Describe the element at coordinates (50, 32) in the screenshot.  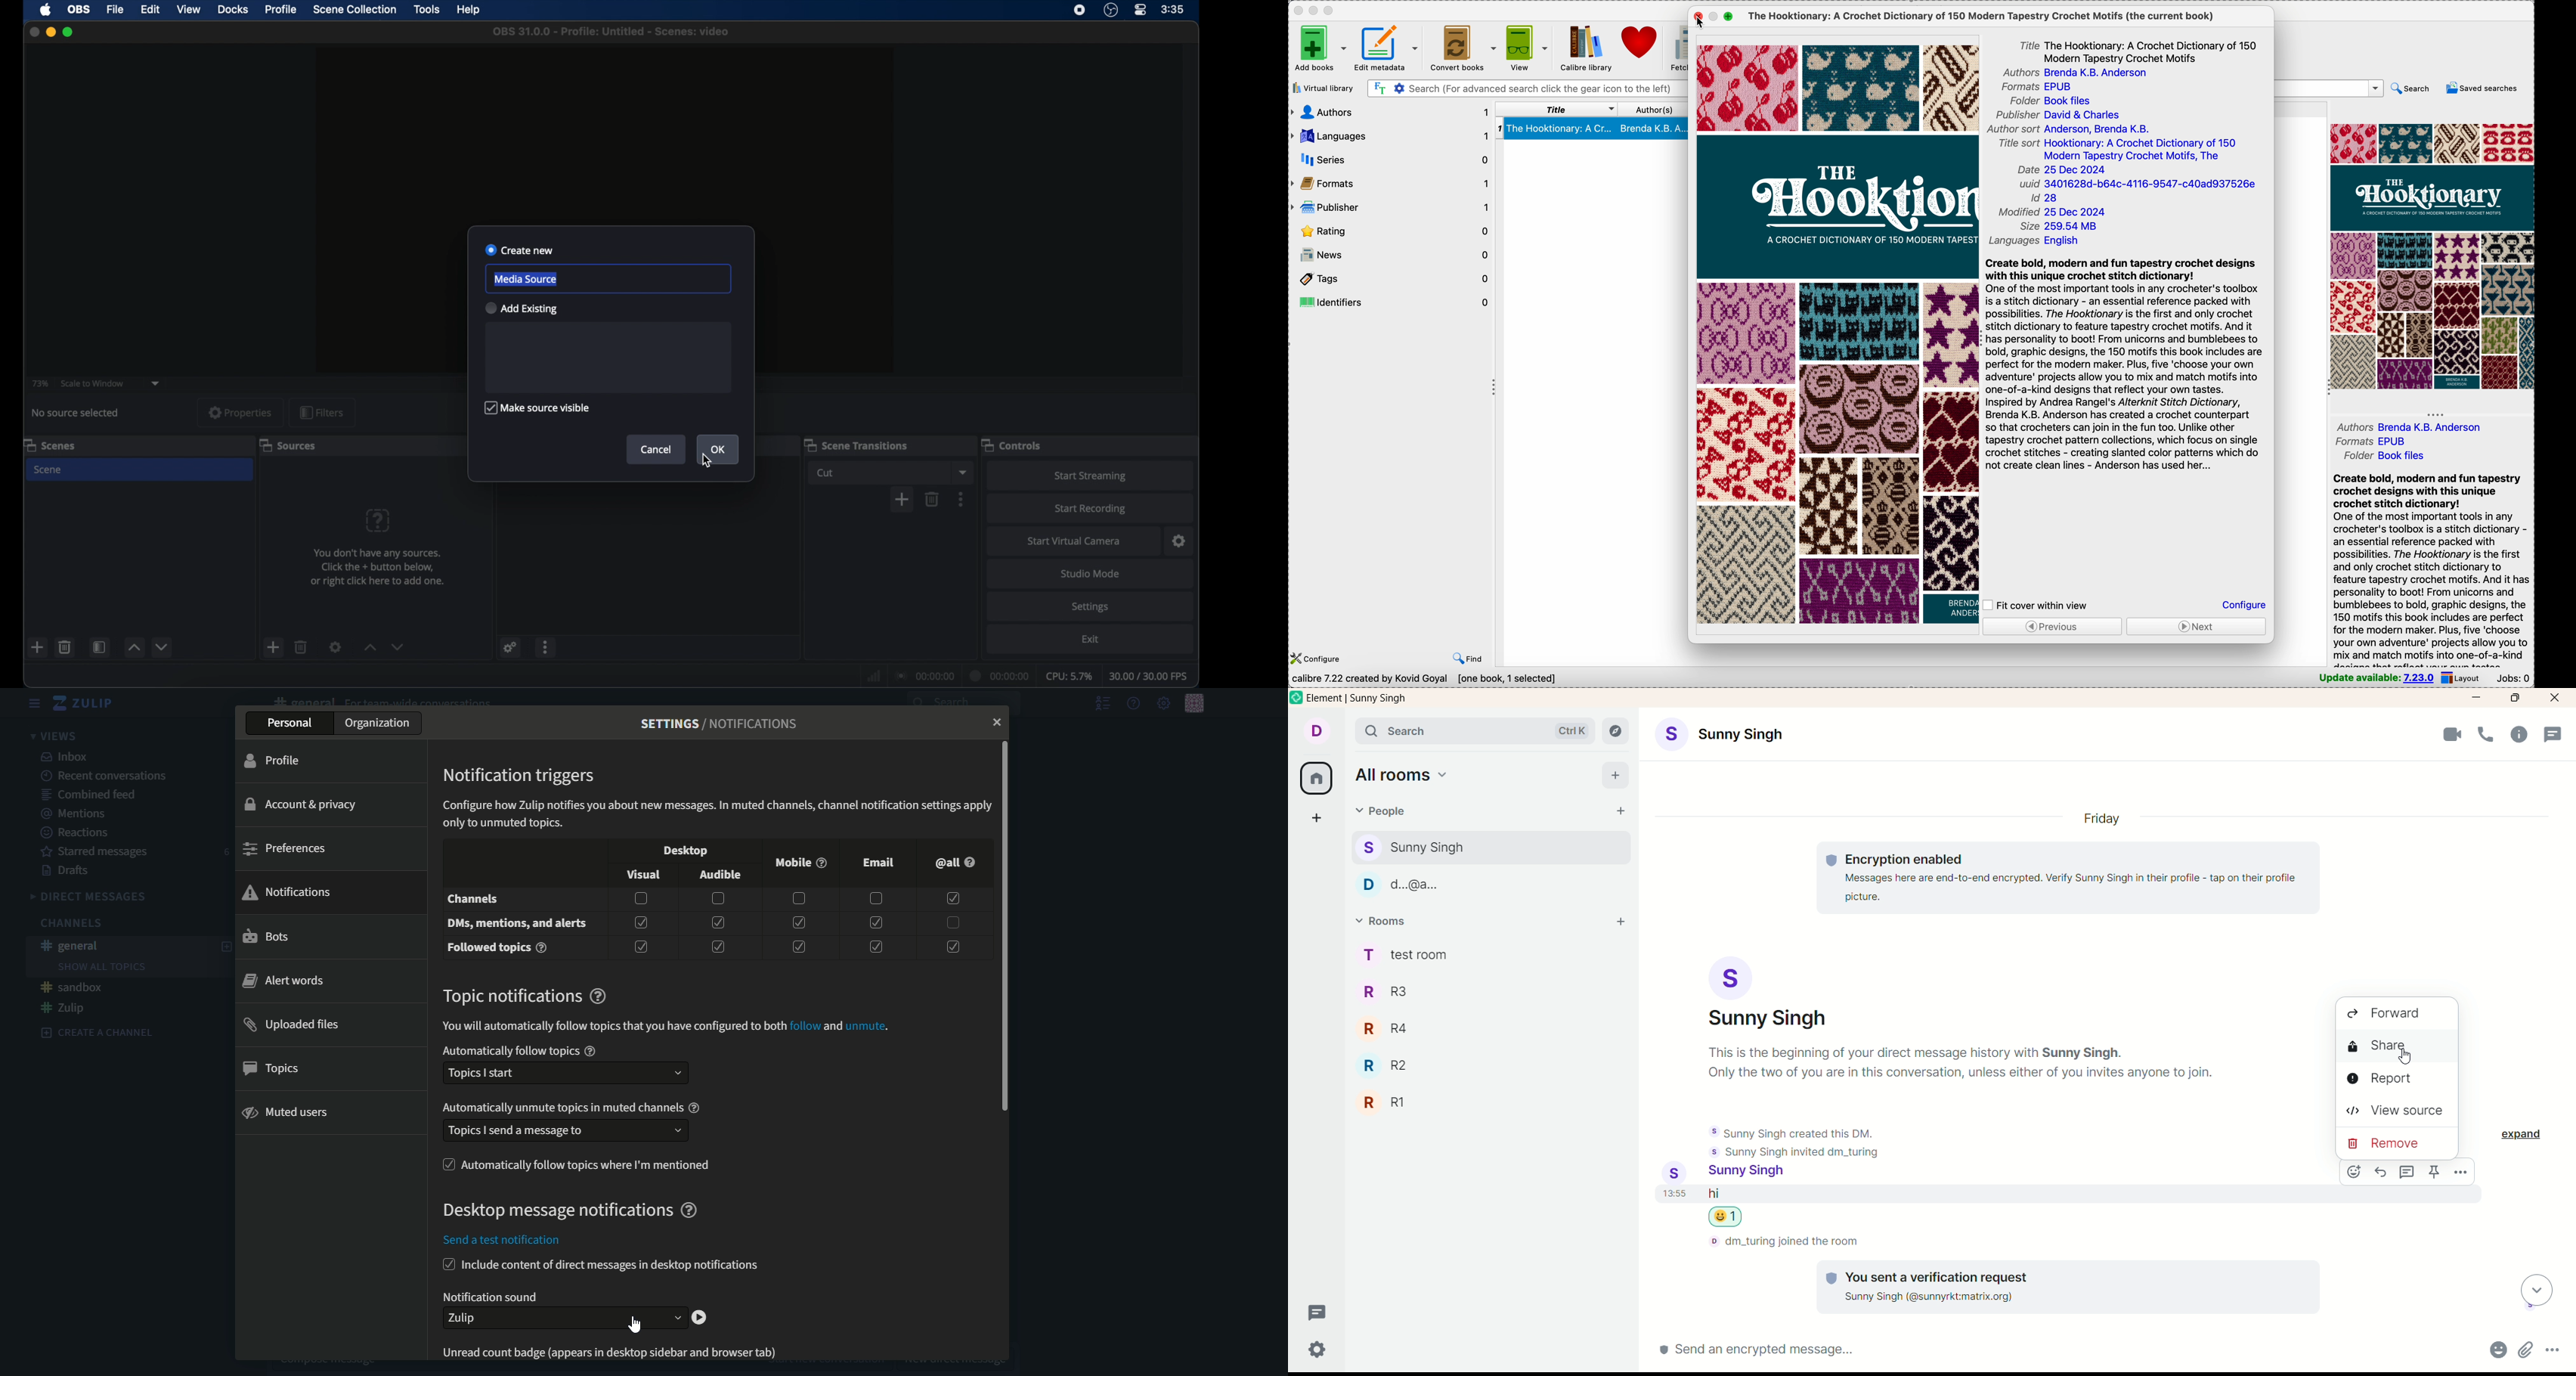
I see `minimize` at that location.